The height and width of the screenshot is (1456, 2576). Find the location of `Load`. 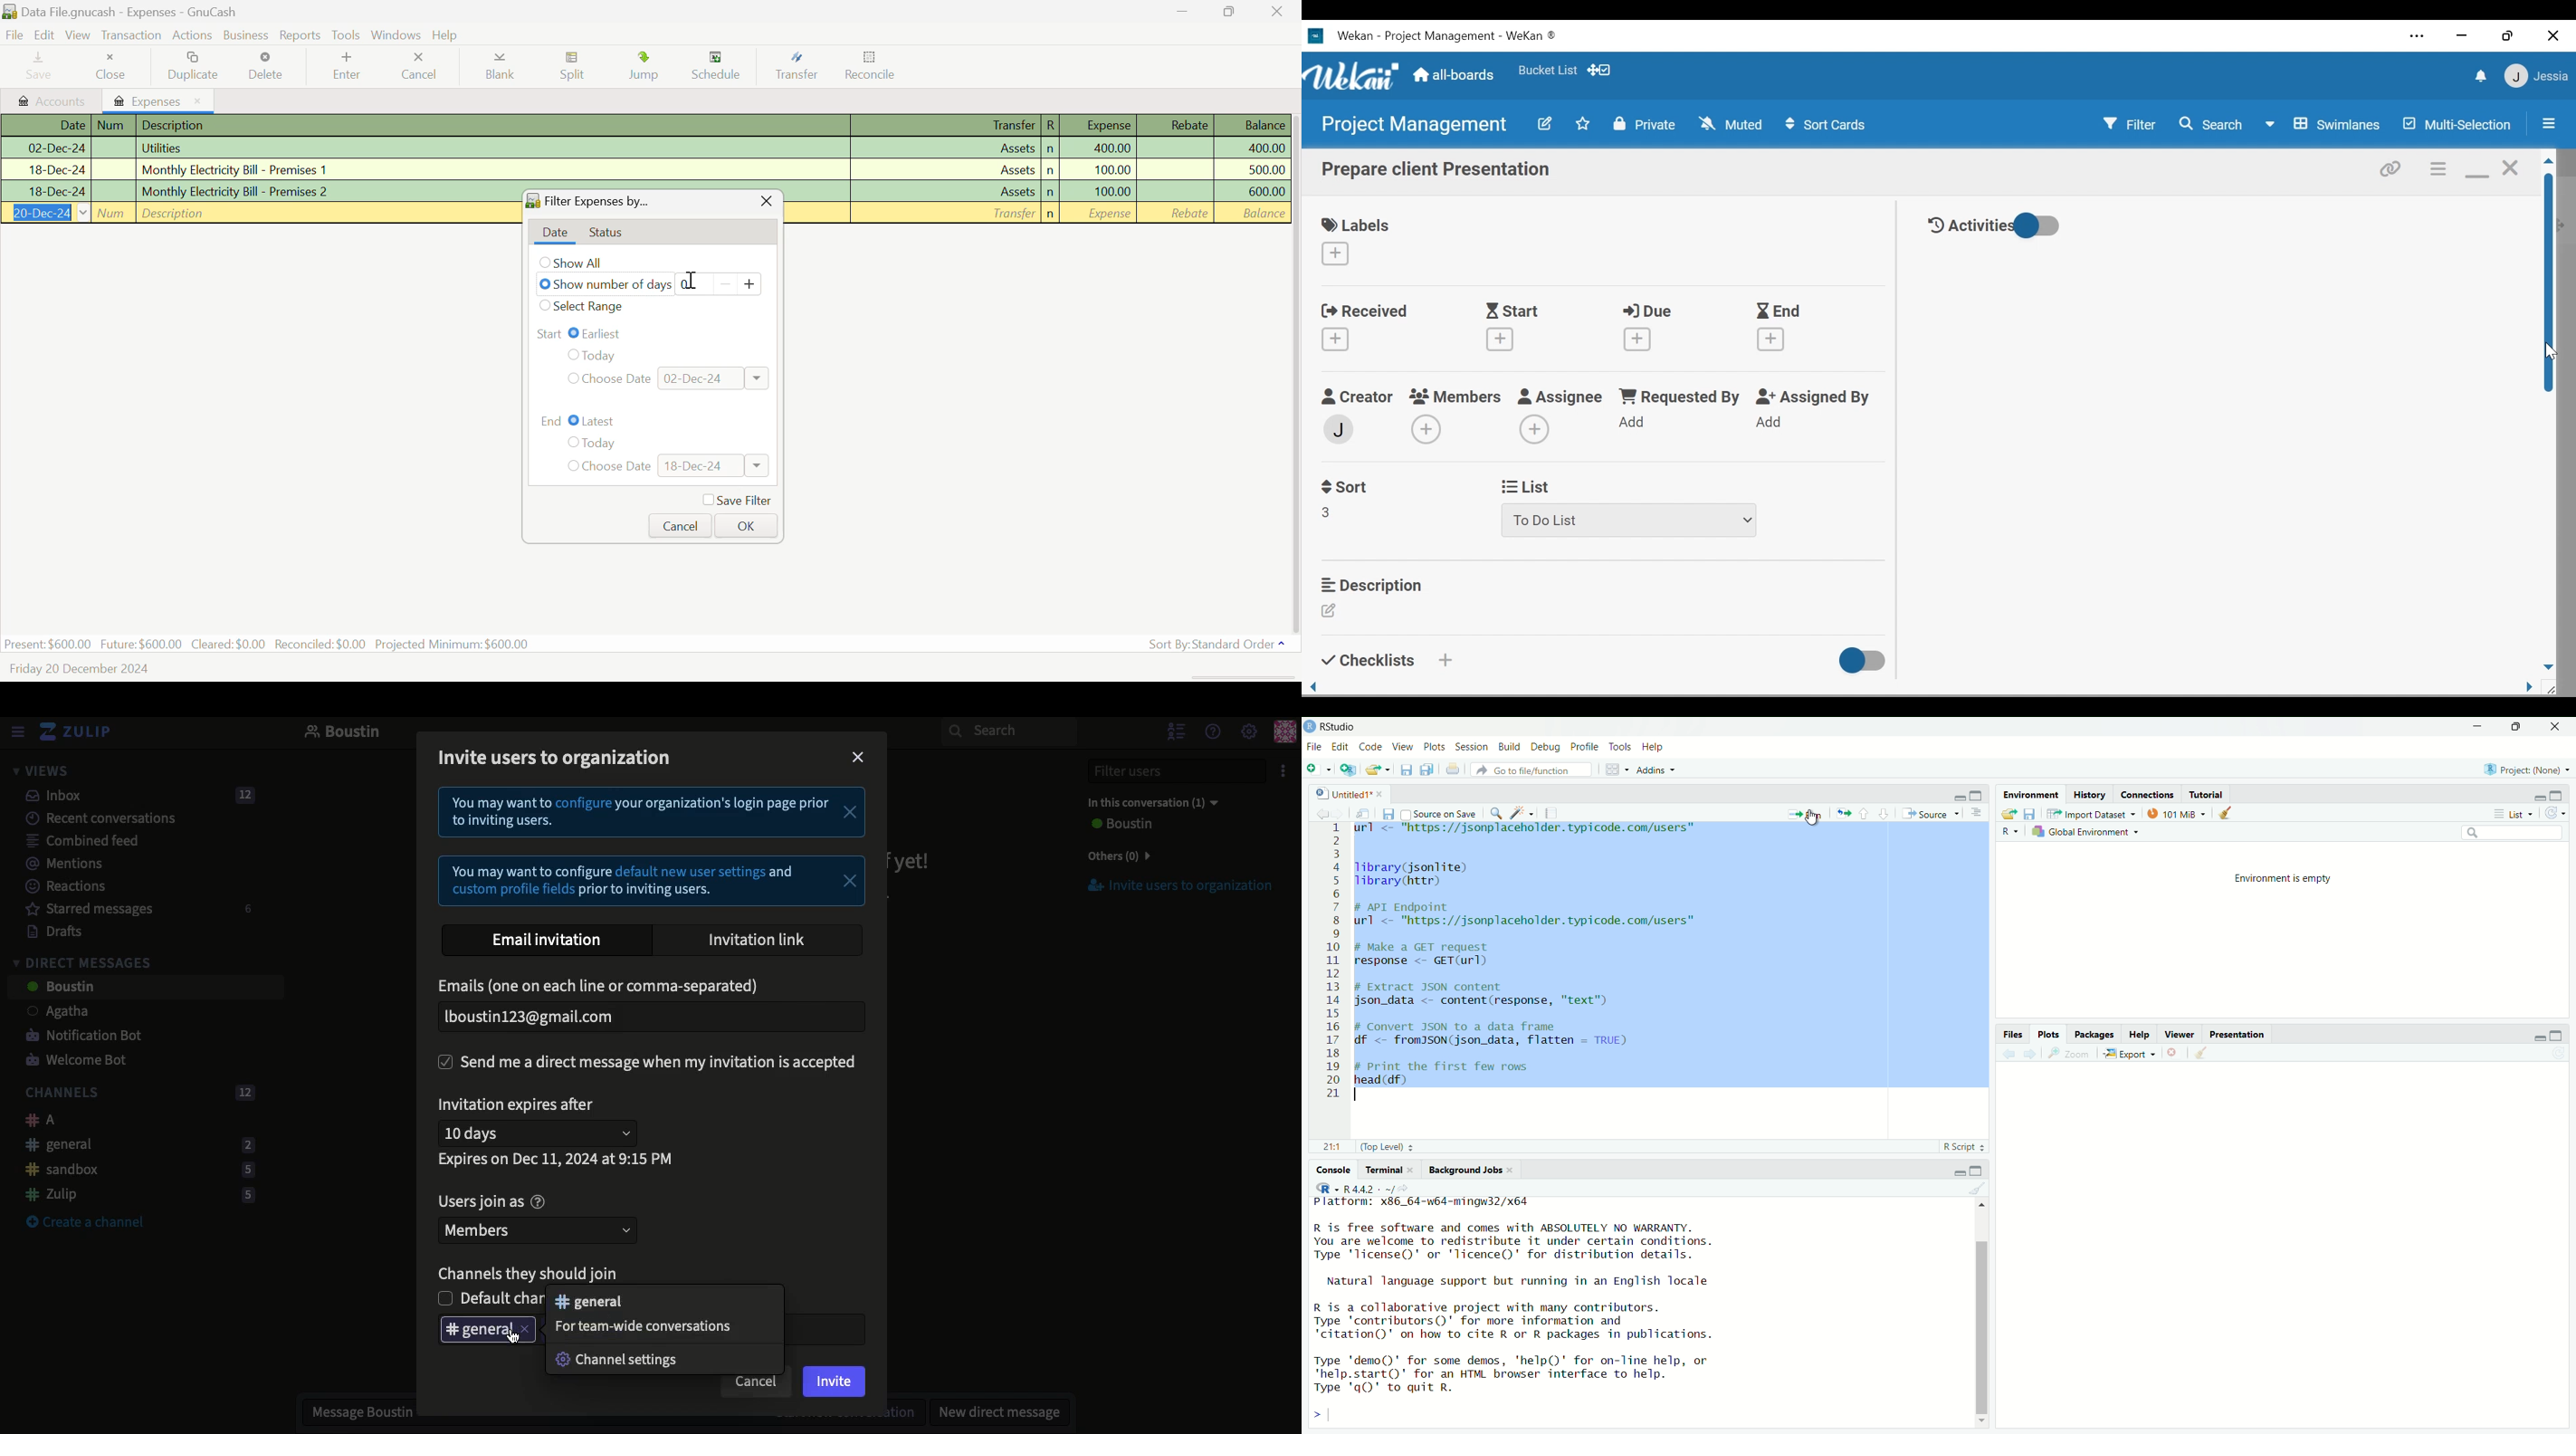

Load is located at coordinates (2008, 814).